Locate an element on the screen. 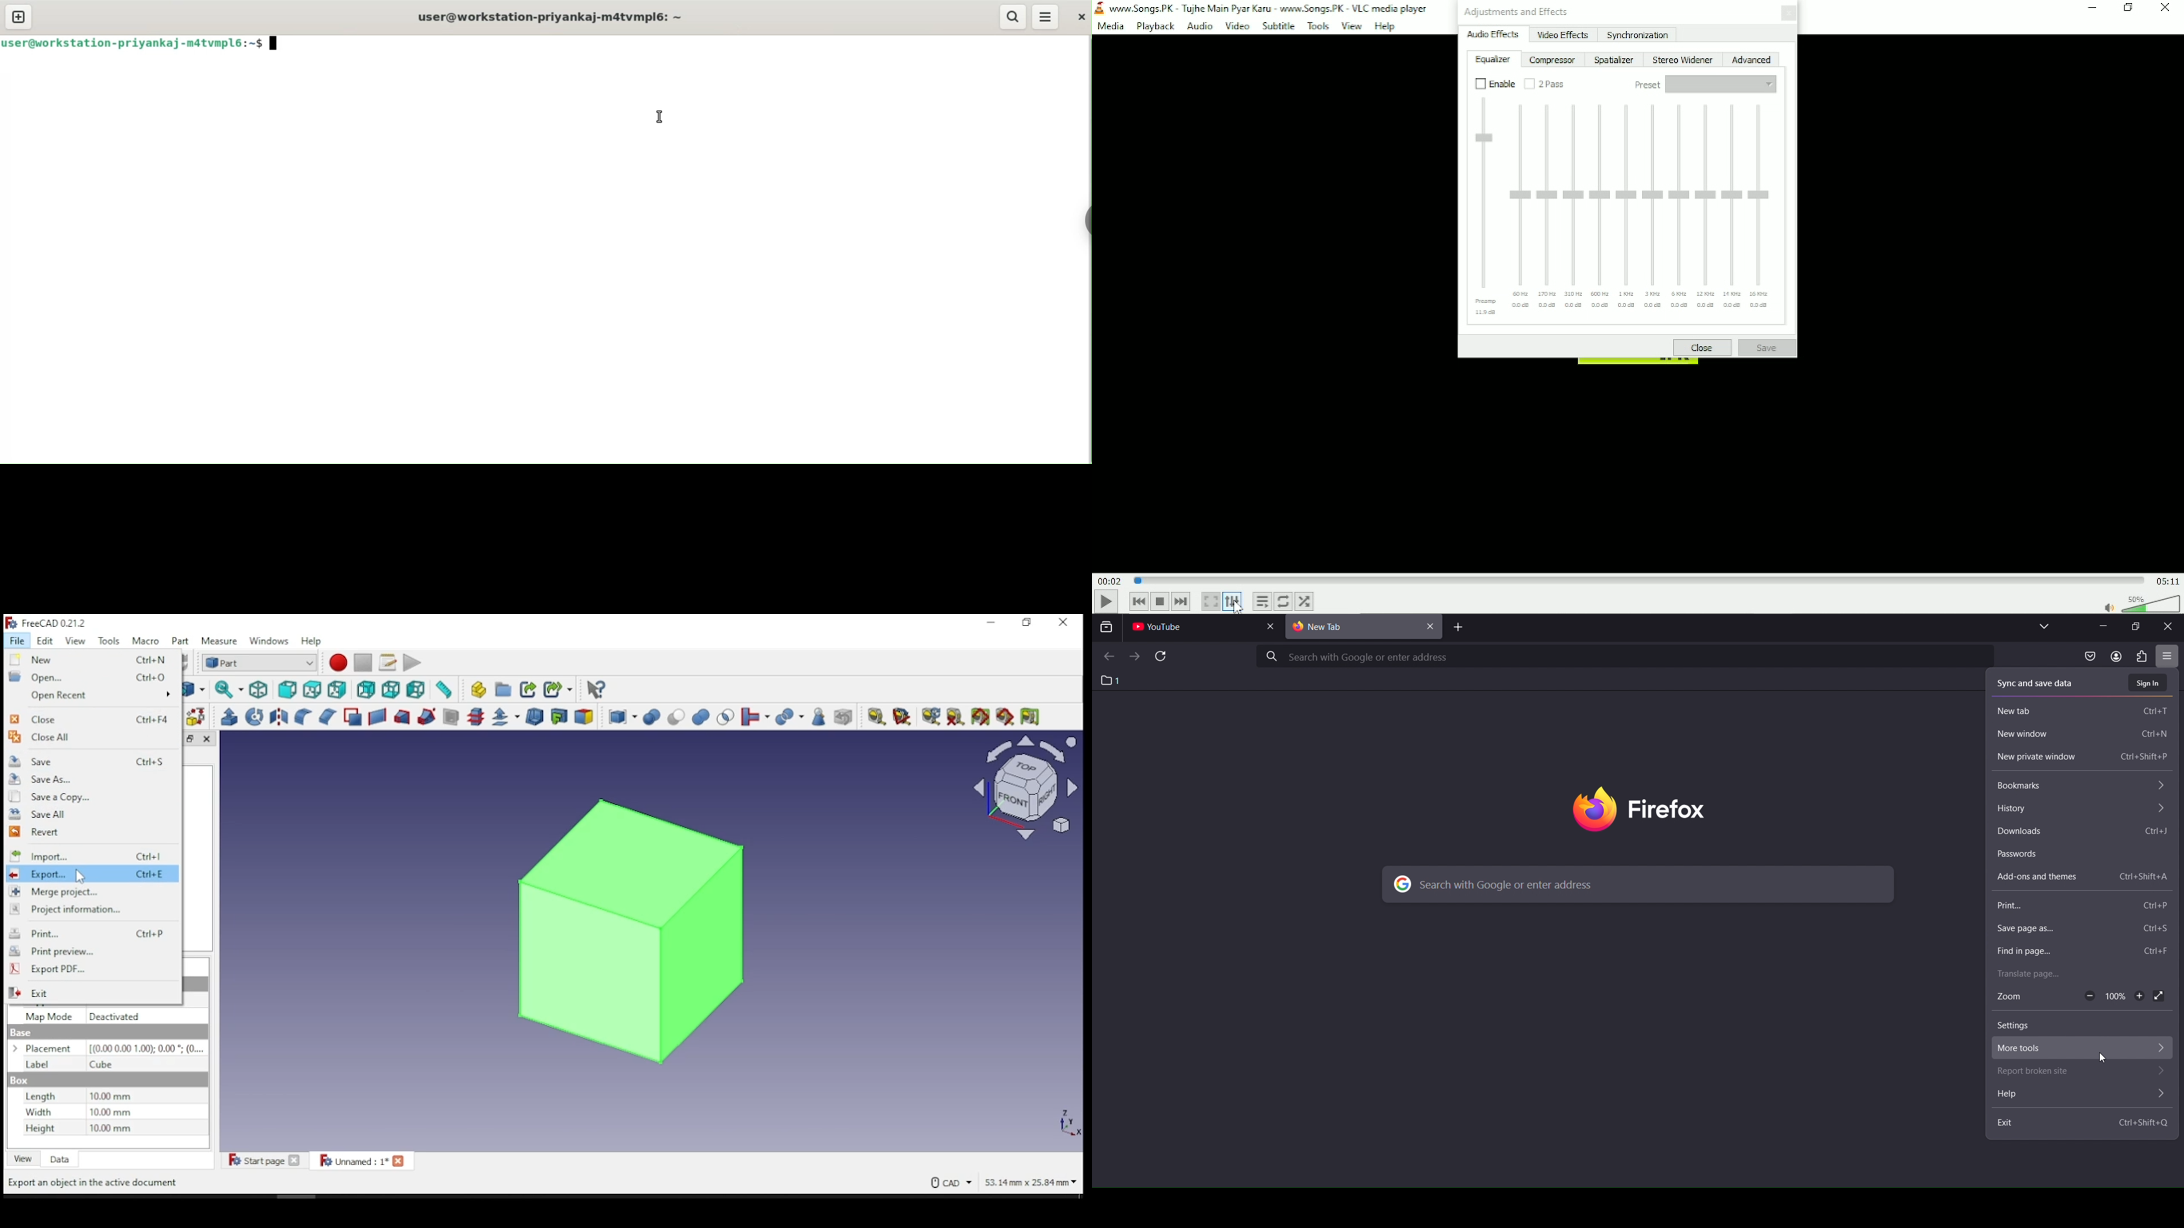 The image size is (2184, 1232). save as is located at coordinates (83, 779).